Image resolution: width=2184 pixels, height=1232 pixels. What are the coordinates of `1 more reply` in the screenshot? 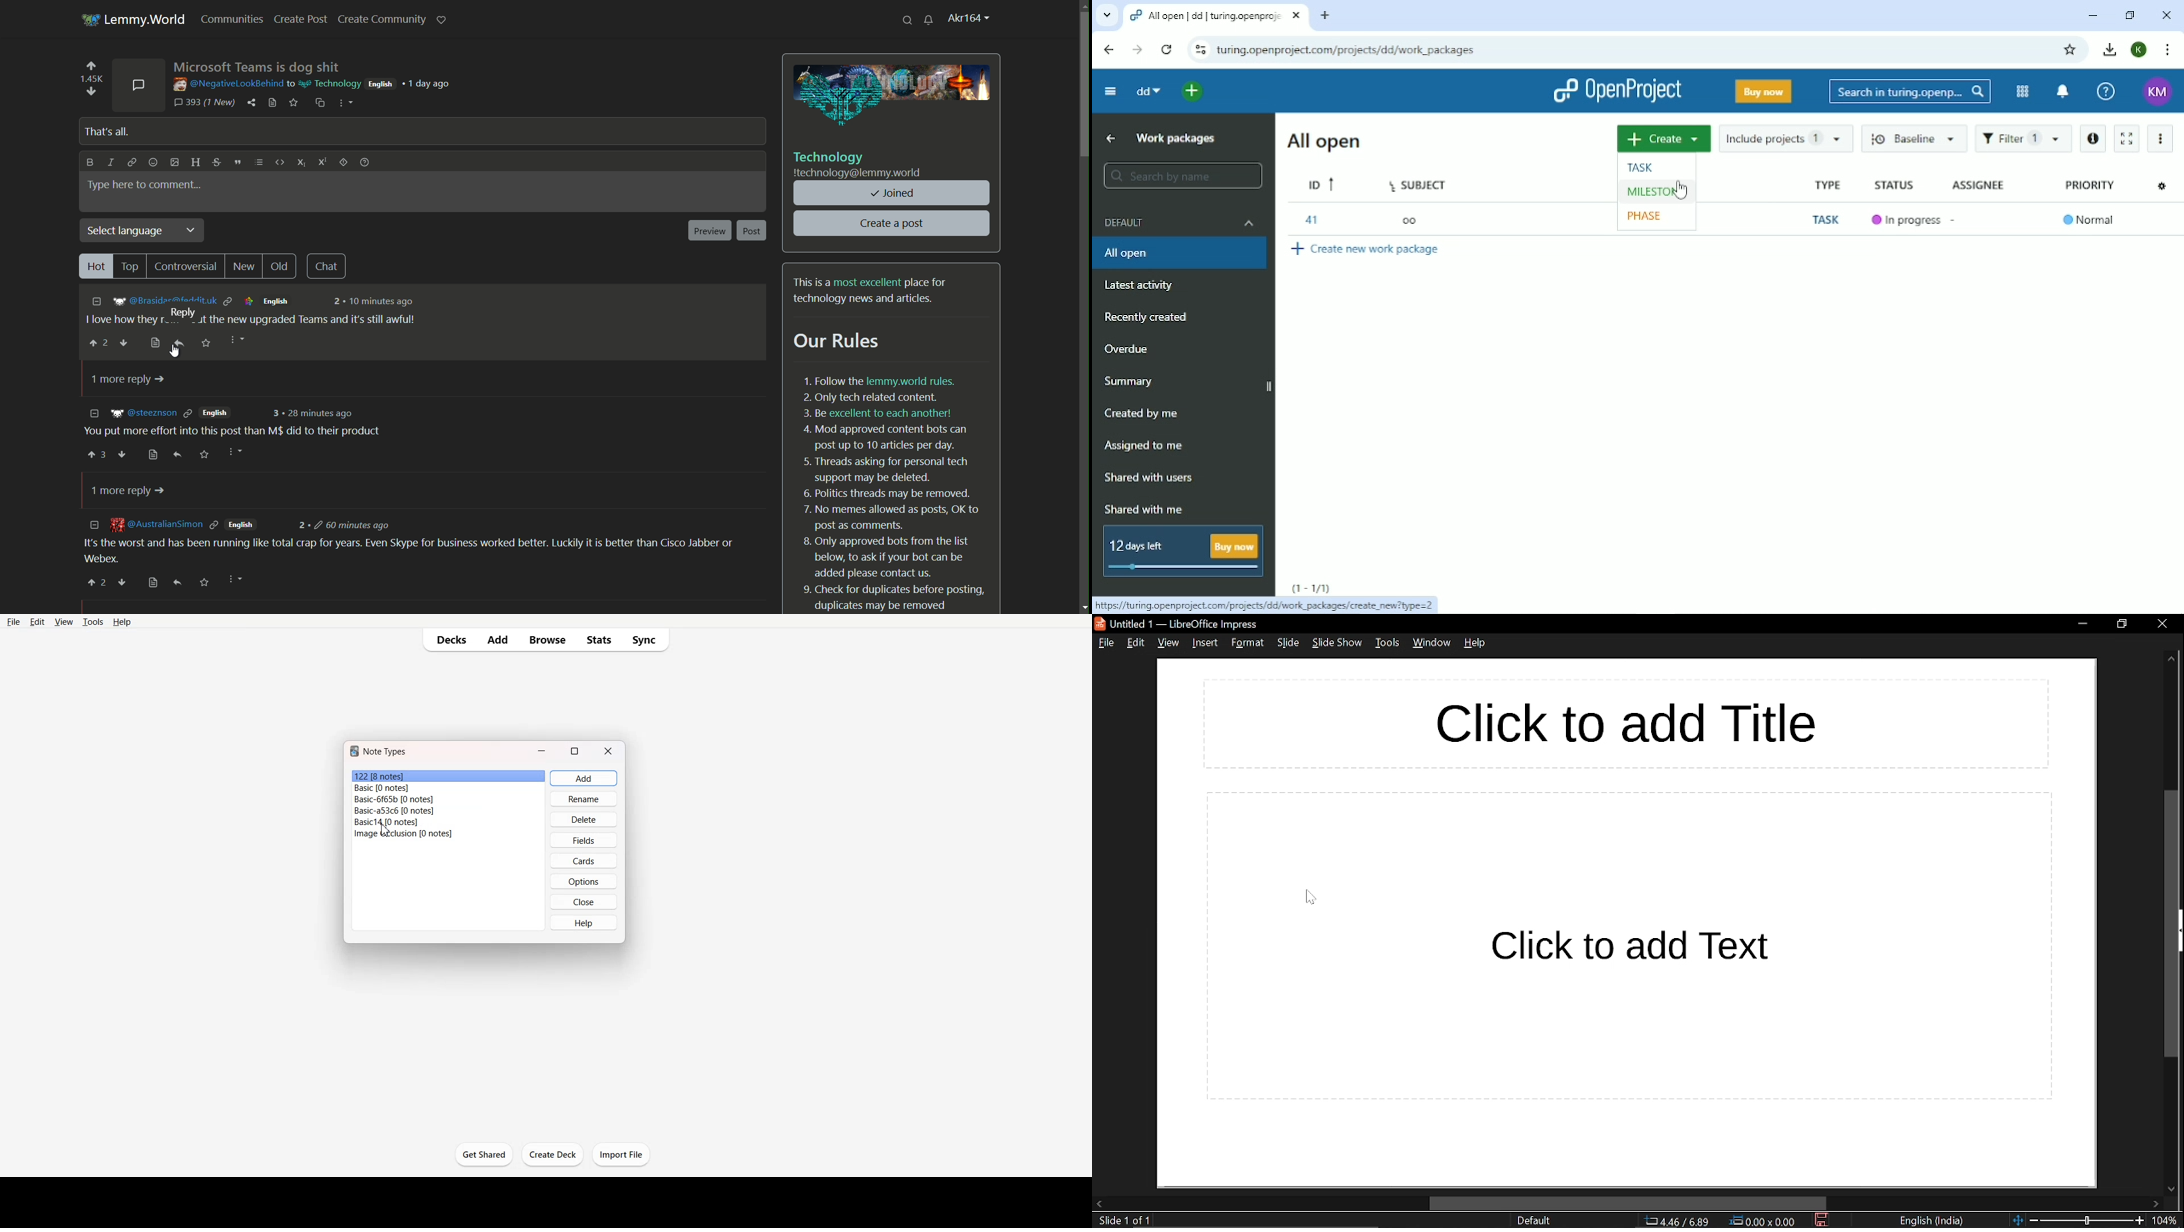 It's located at (130, 491).